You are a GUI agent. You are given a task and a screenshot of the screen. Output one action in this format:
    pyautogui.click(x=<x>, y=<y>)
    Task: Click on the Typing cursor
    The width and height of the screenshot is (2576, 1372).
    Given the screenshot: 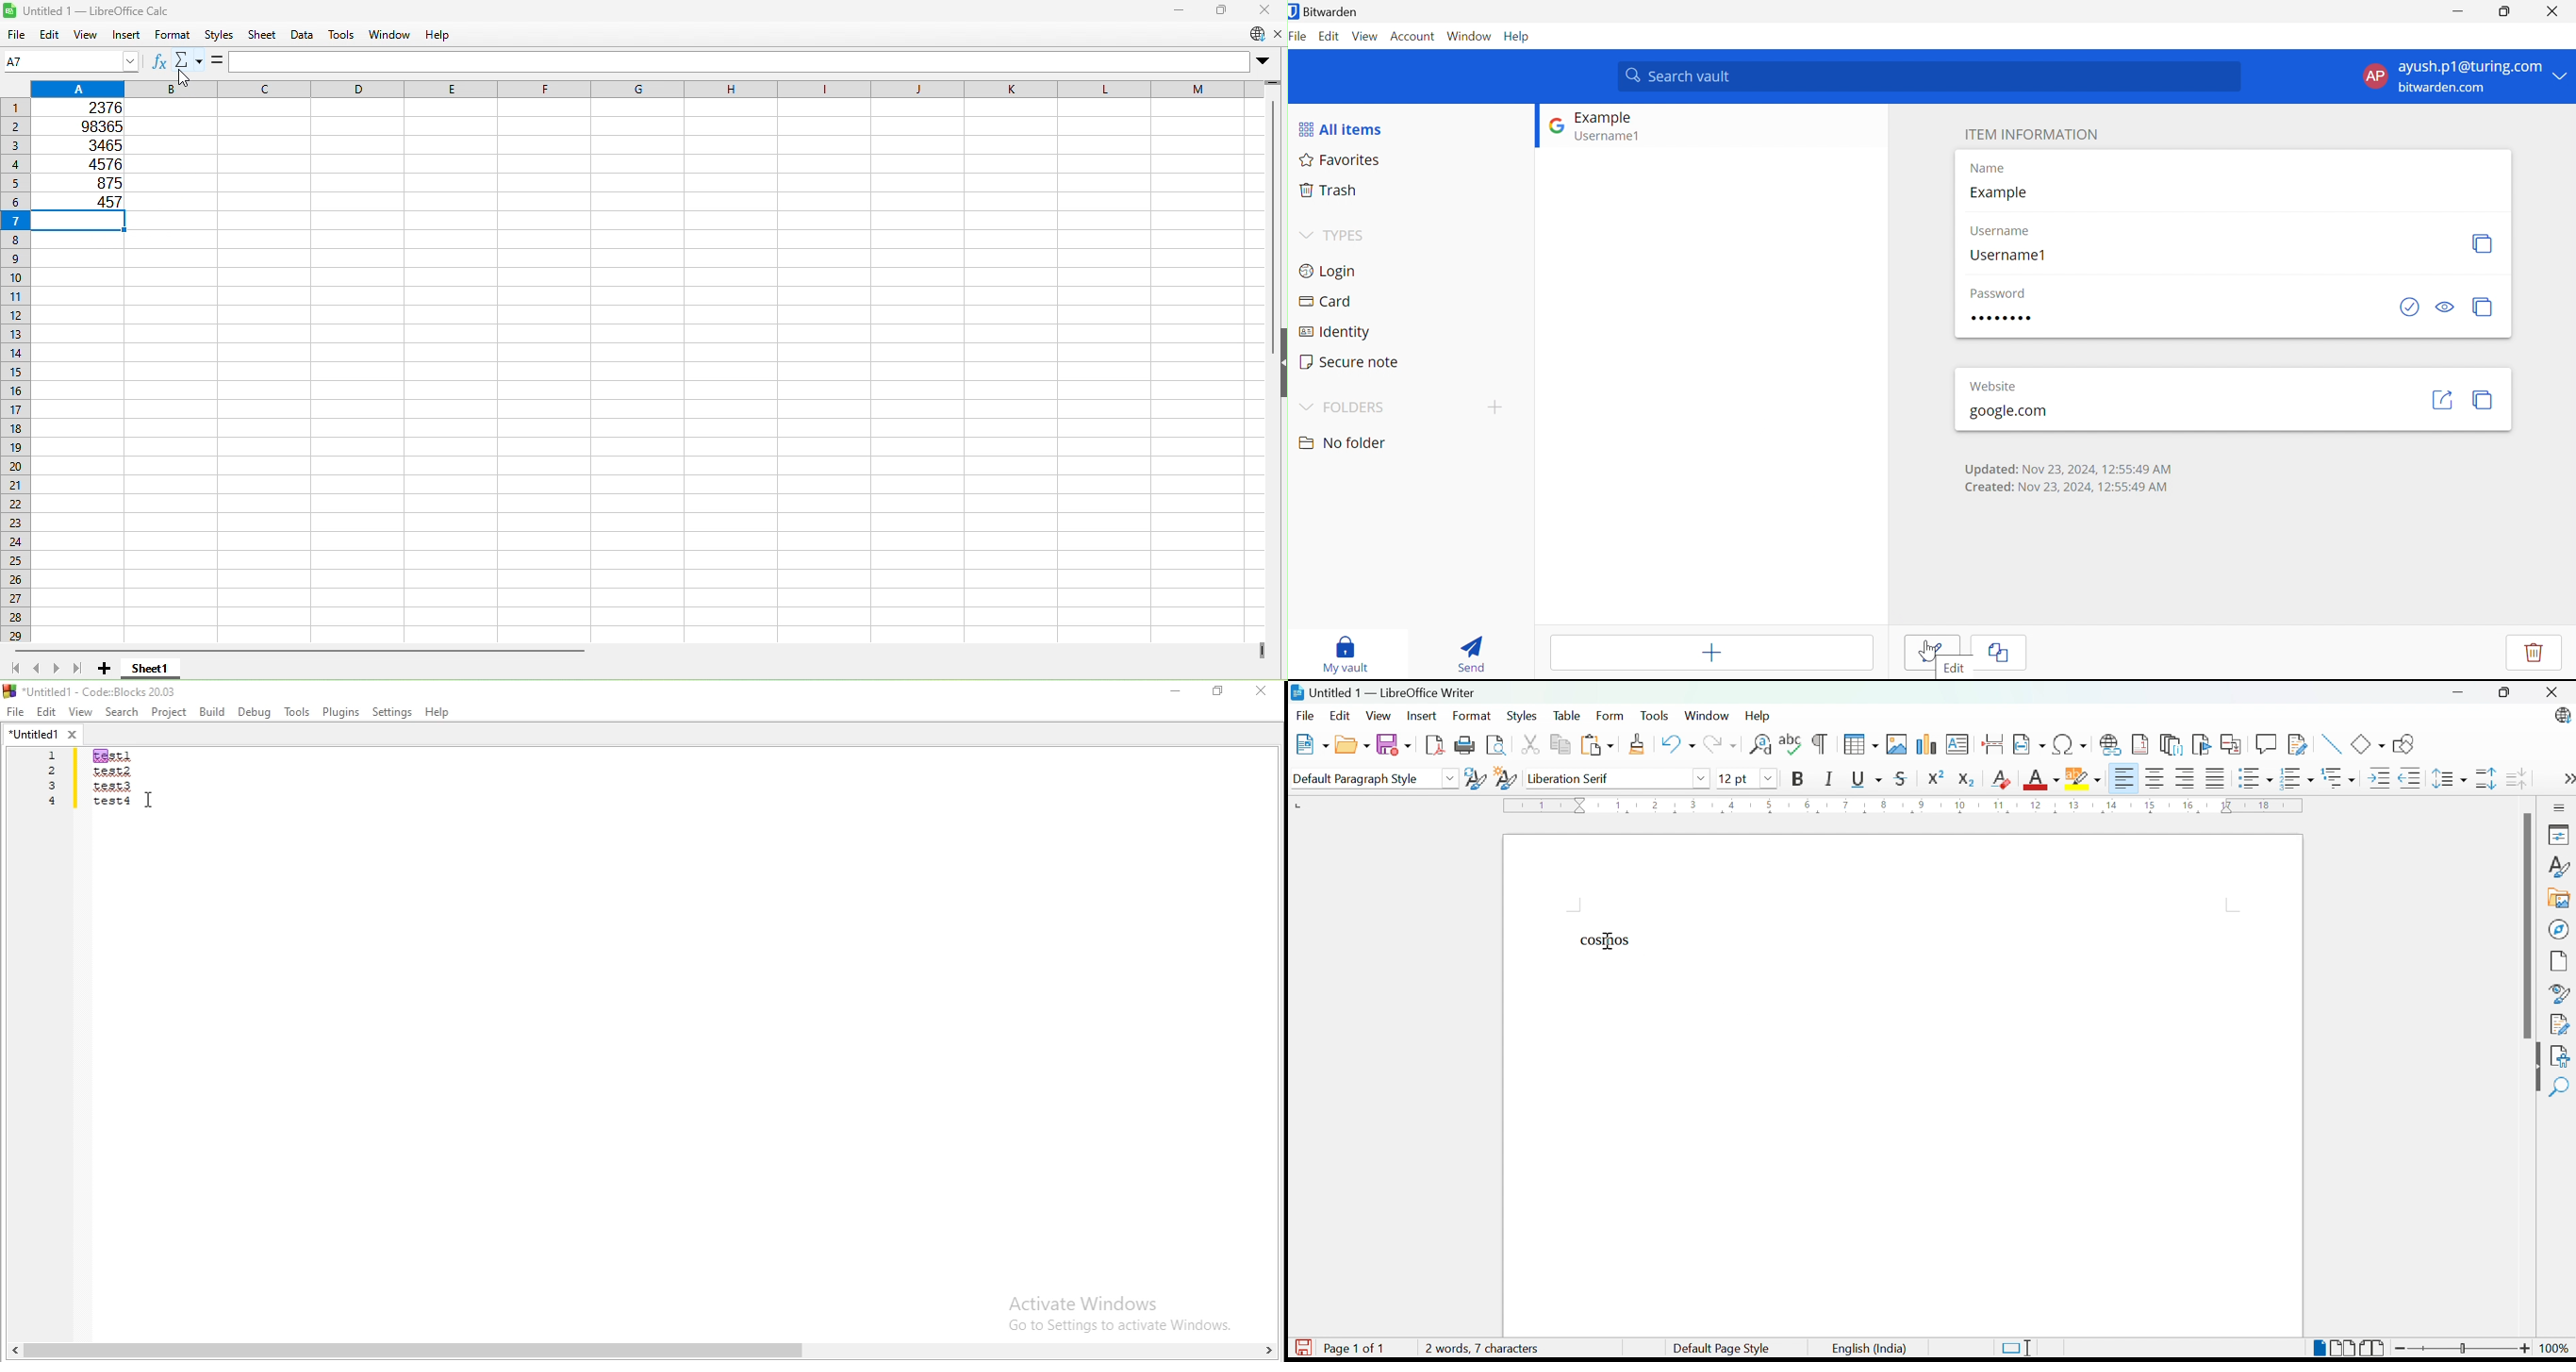 What is the action you would take?
    pyautogui.click(x=1600, y=943)
    